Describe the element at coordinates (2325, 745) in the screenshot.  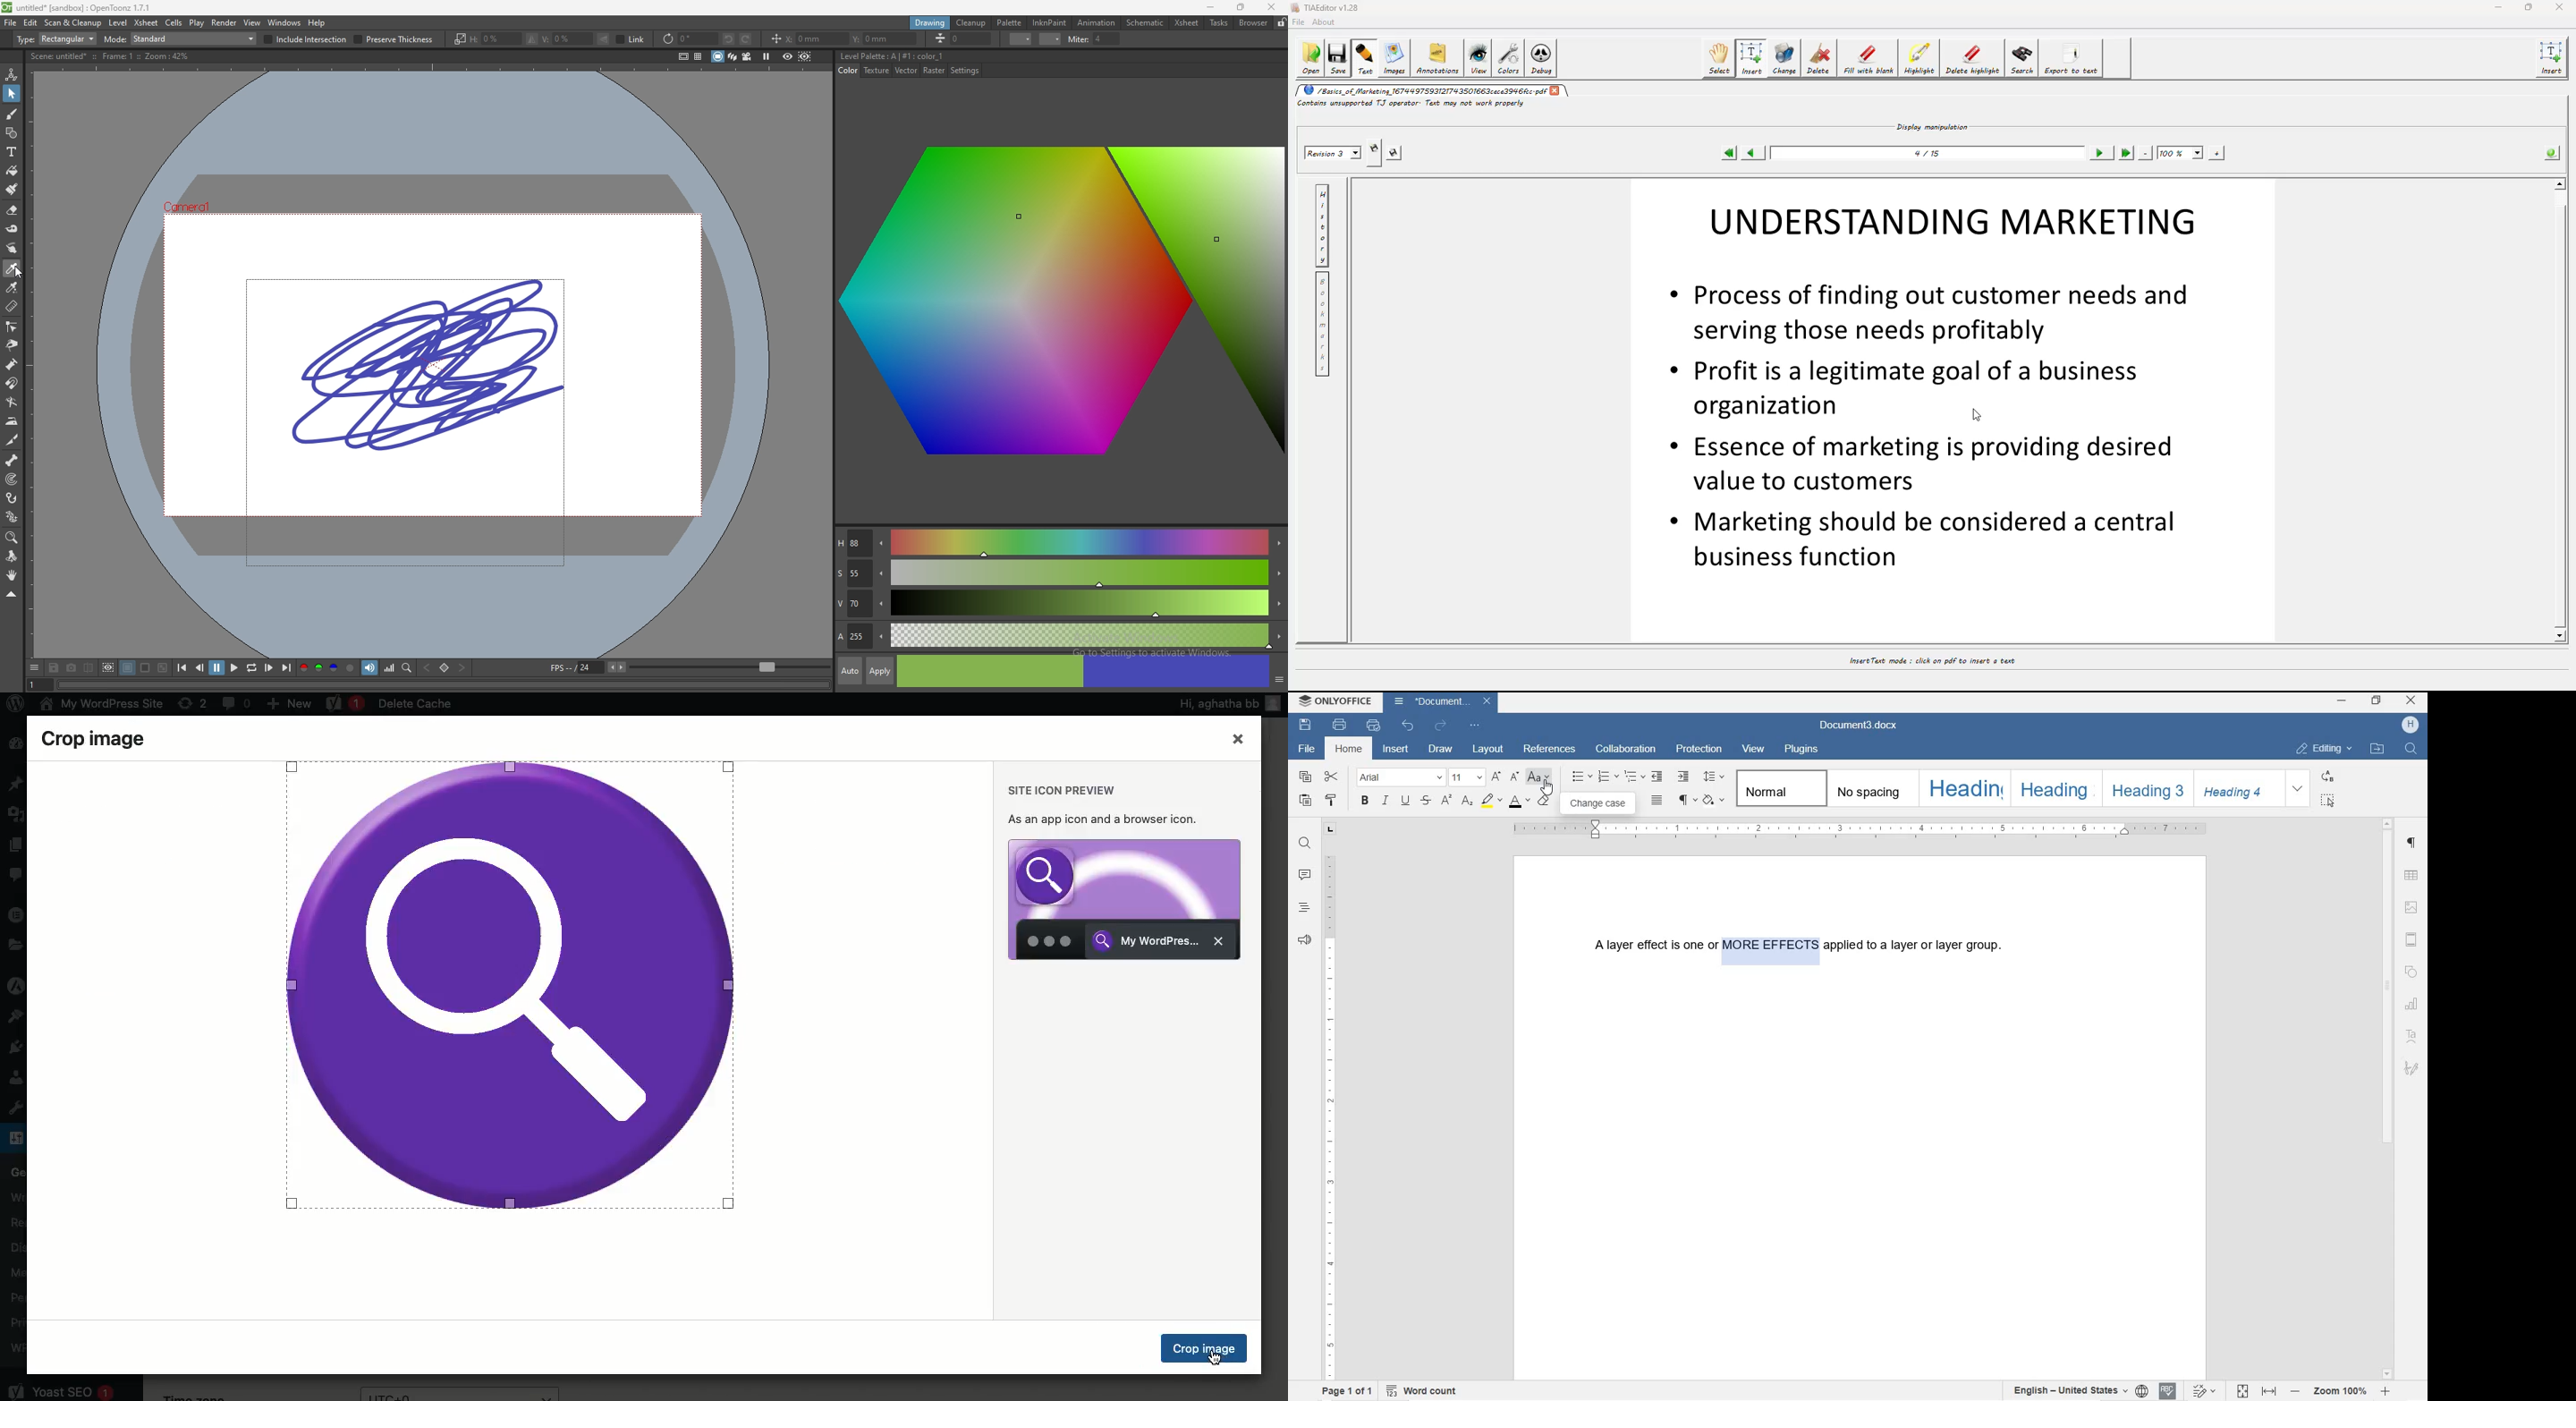
I see `EDITING` at that location.